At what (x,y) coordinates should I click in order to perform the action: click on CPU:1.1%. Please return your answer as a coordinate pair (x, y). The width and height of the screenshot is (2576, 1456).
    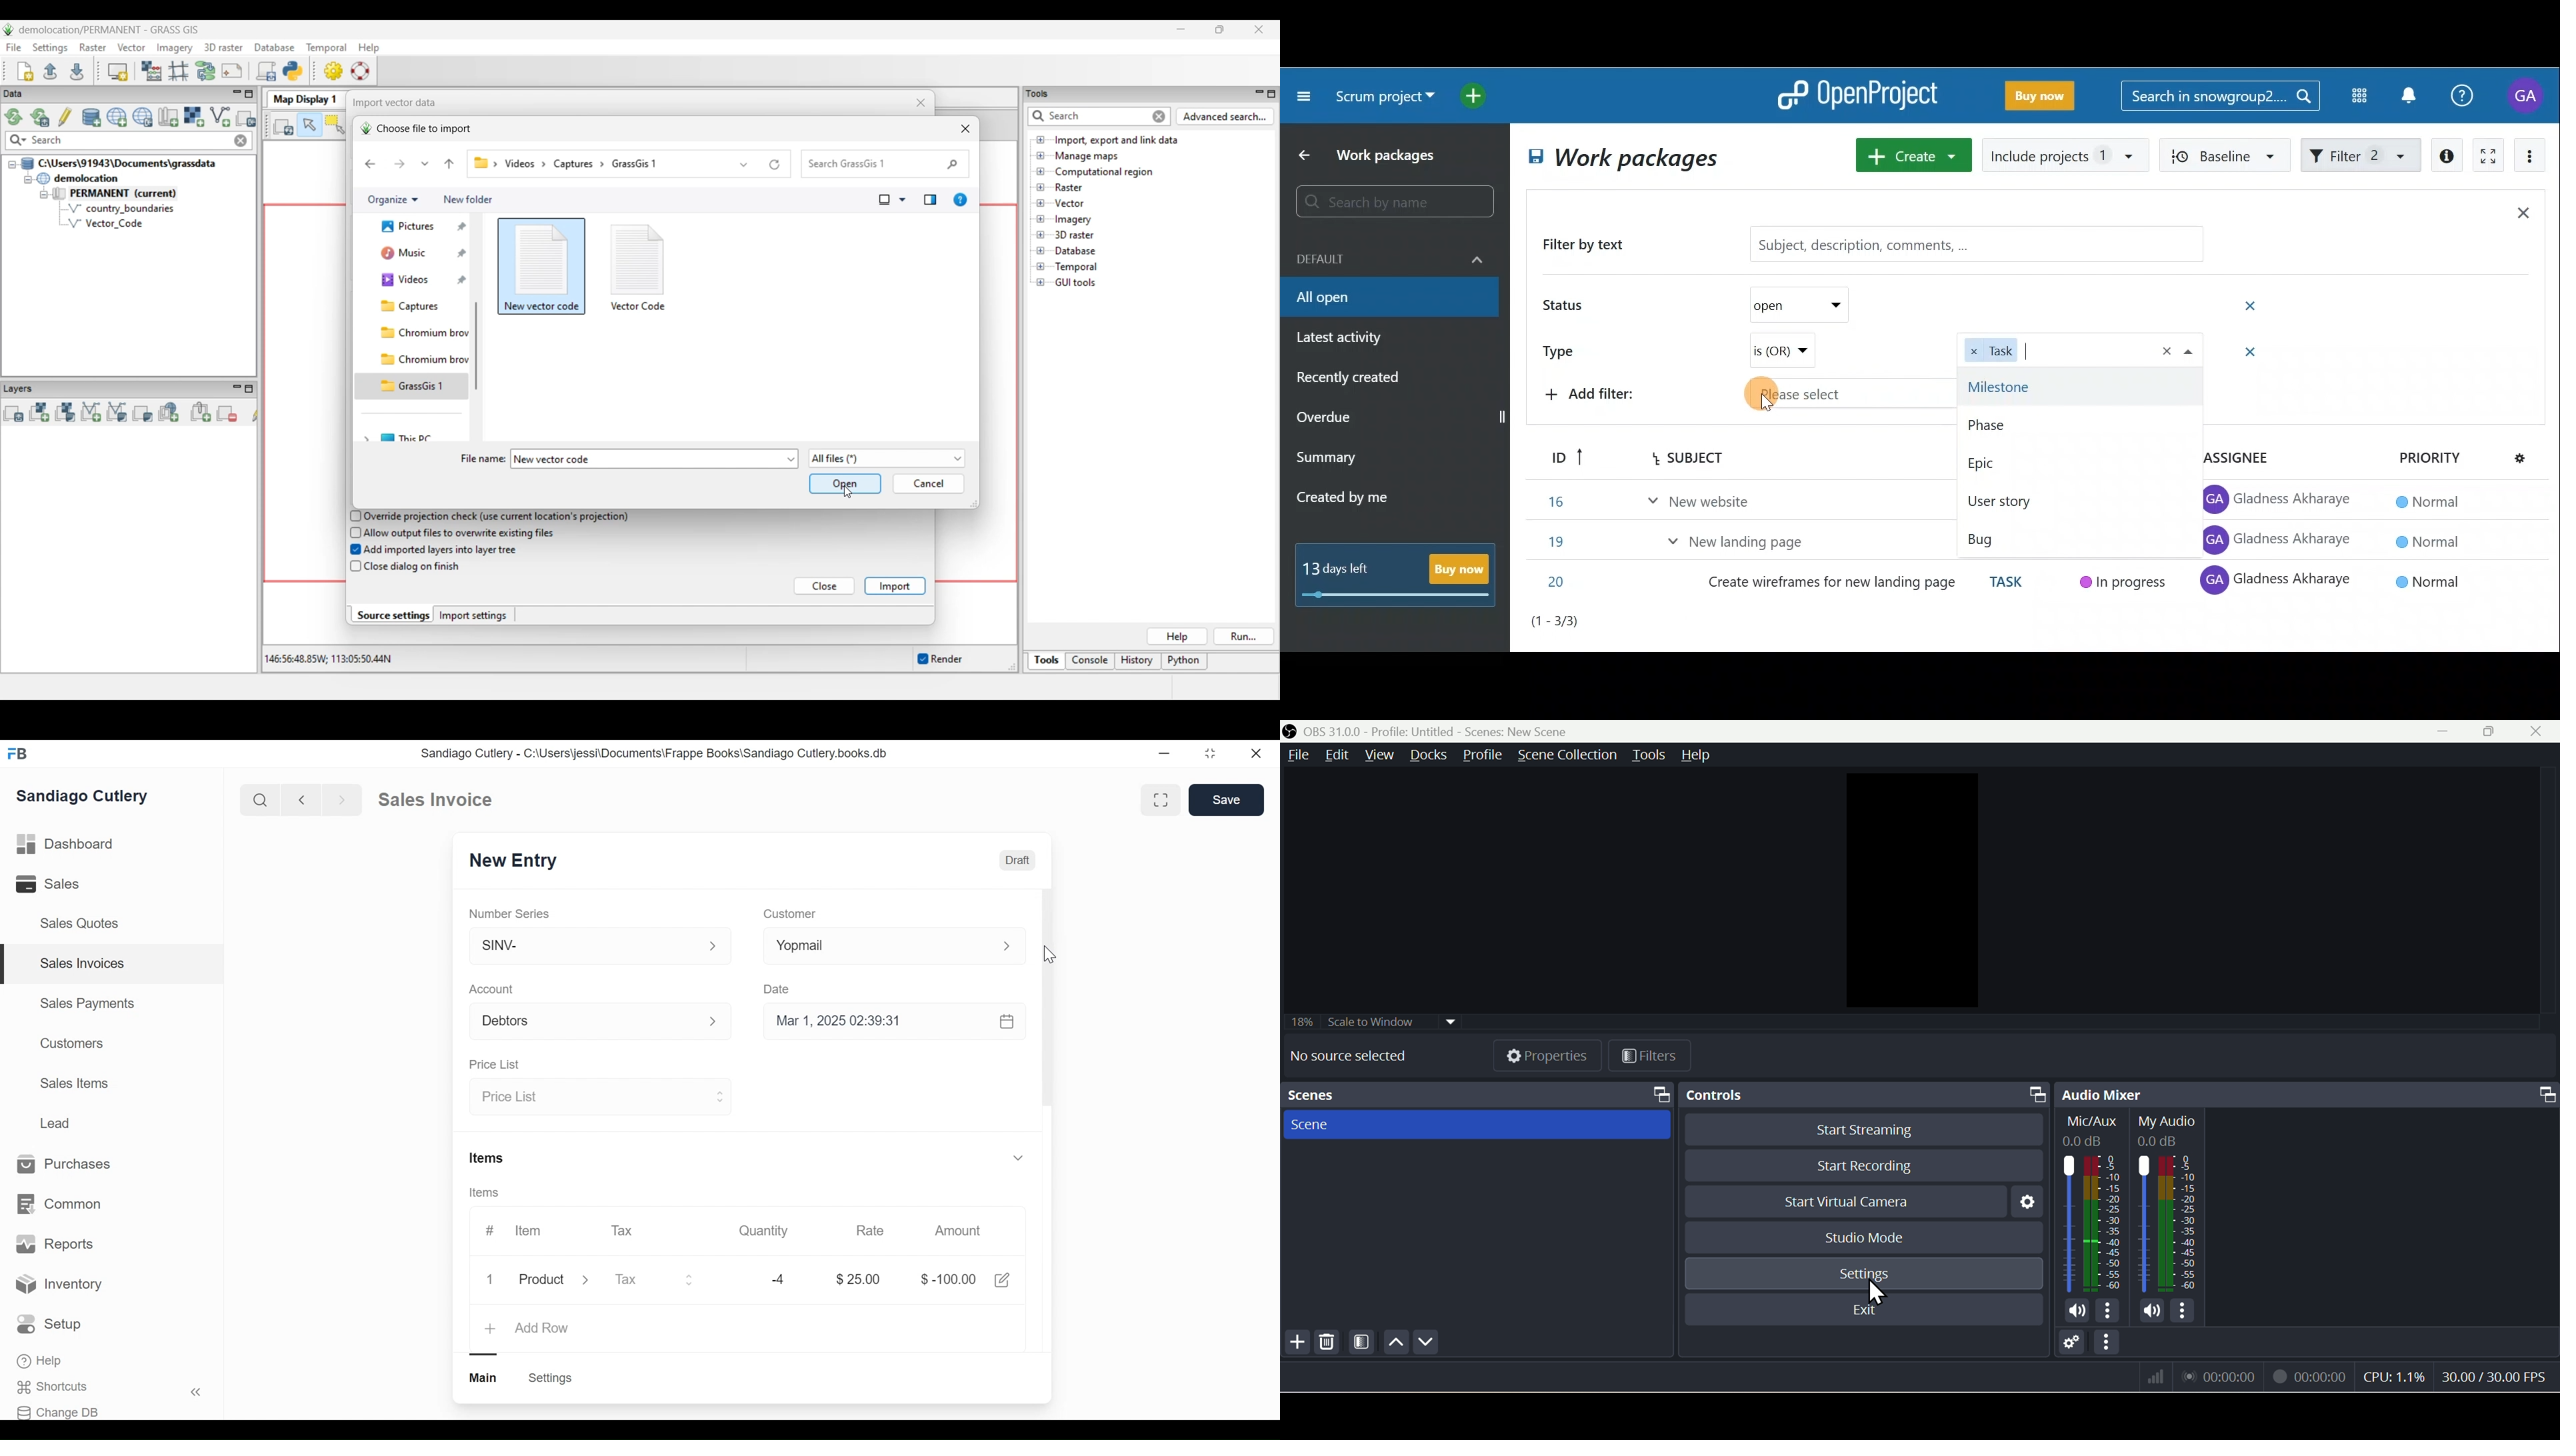
    Looking at the image, I should click on (2396, 1377).